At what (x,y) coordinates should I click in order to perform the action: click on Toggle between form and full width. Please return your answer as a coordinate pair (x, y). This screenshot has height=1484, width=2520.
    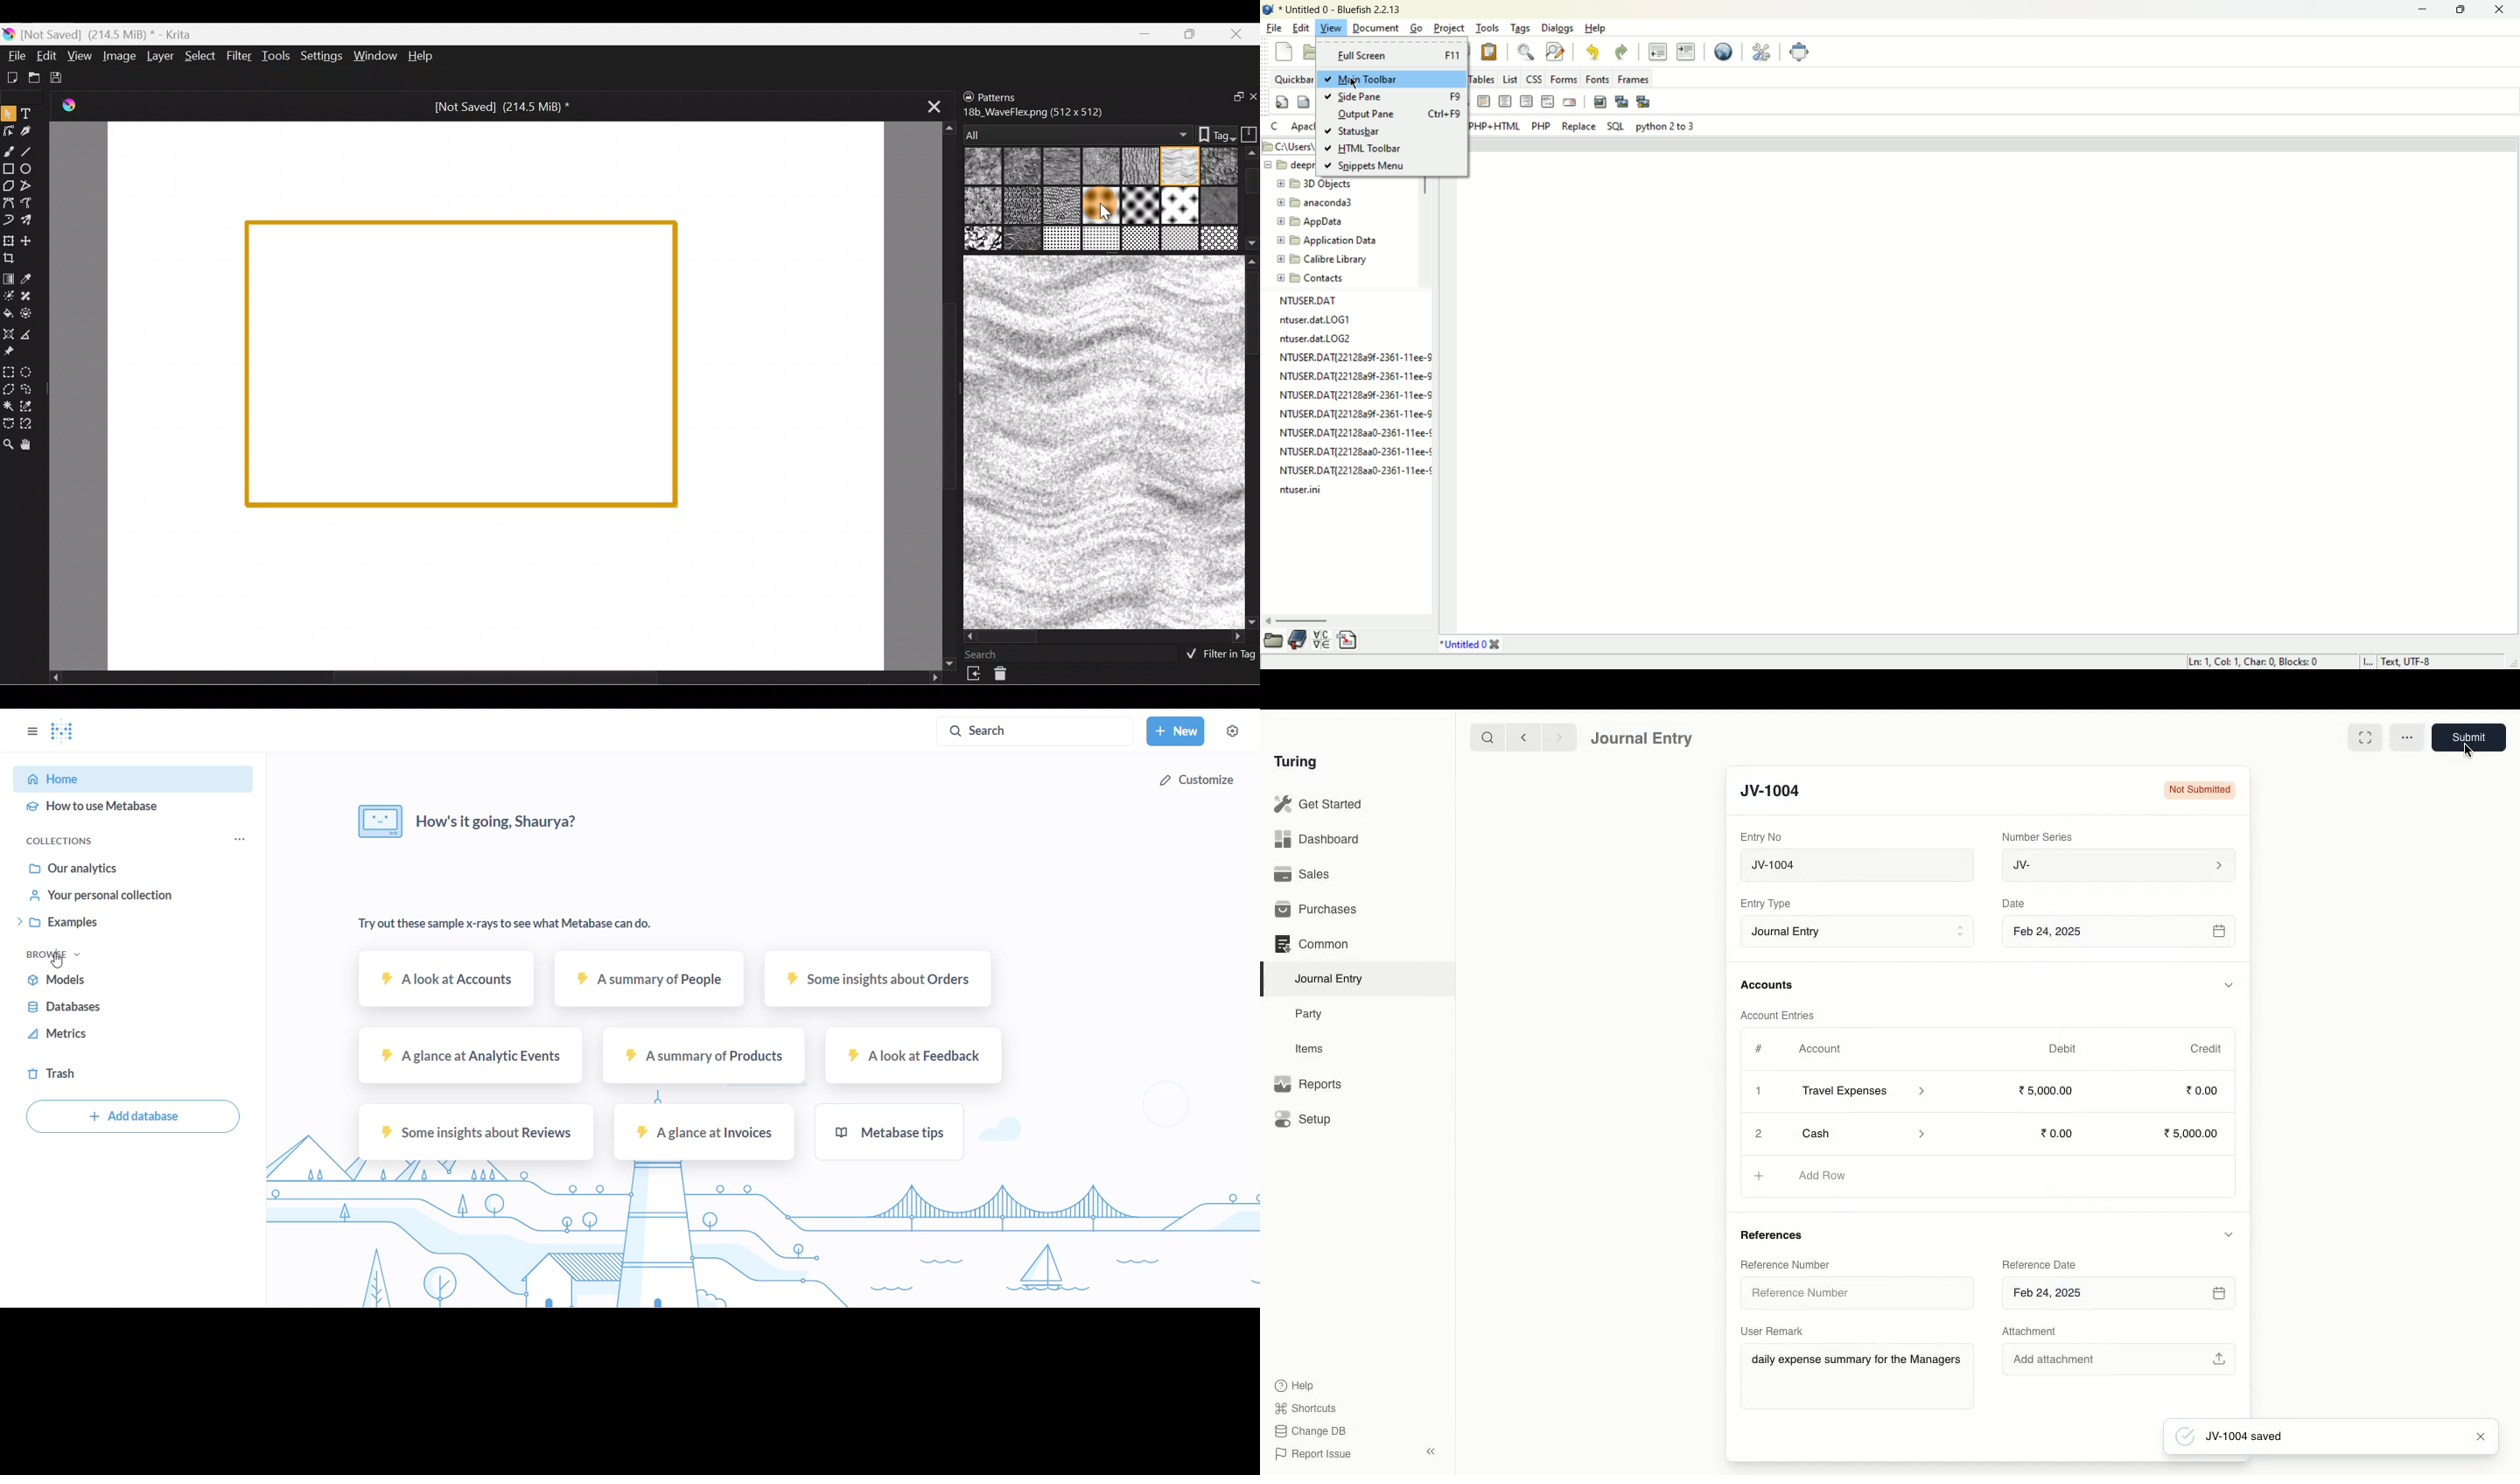
    Looking at the image, I should click on (2364, 738).